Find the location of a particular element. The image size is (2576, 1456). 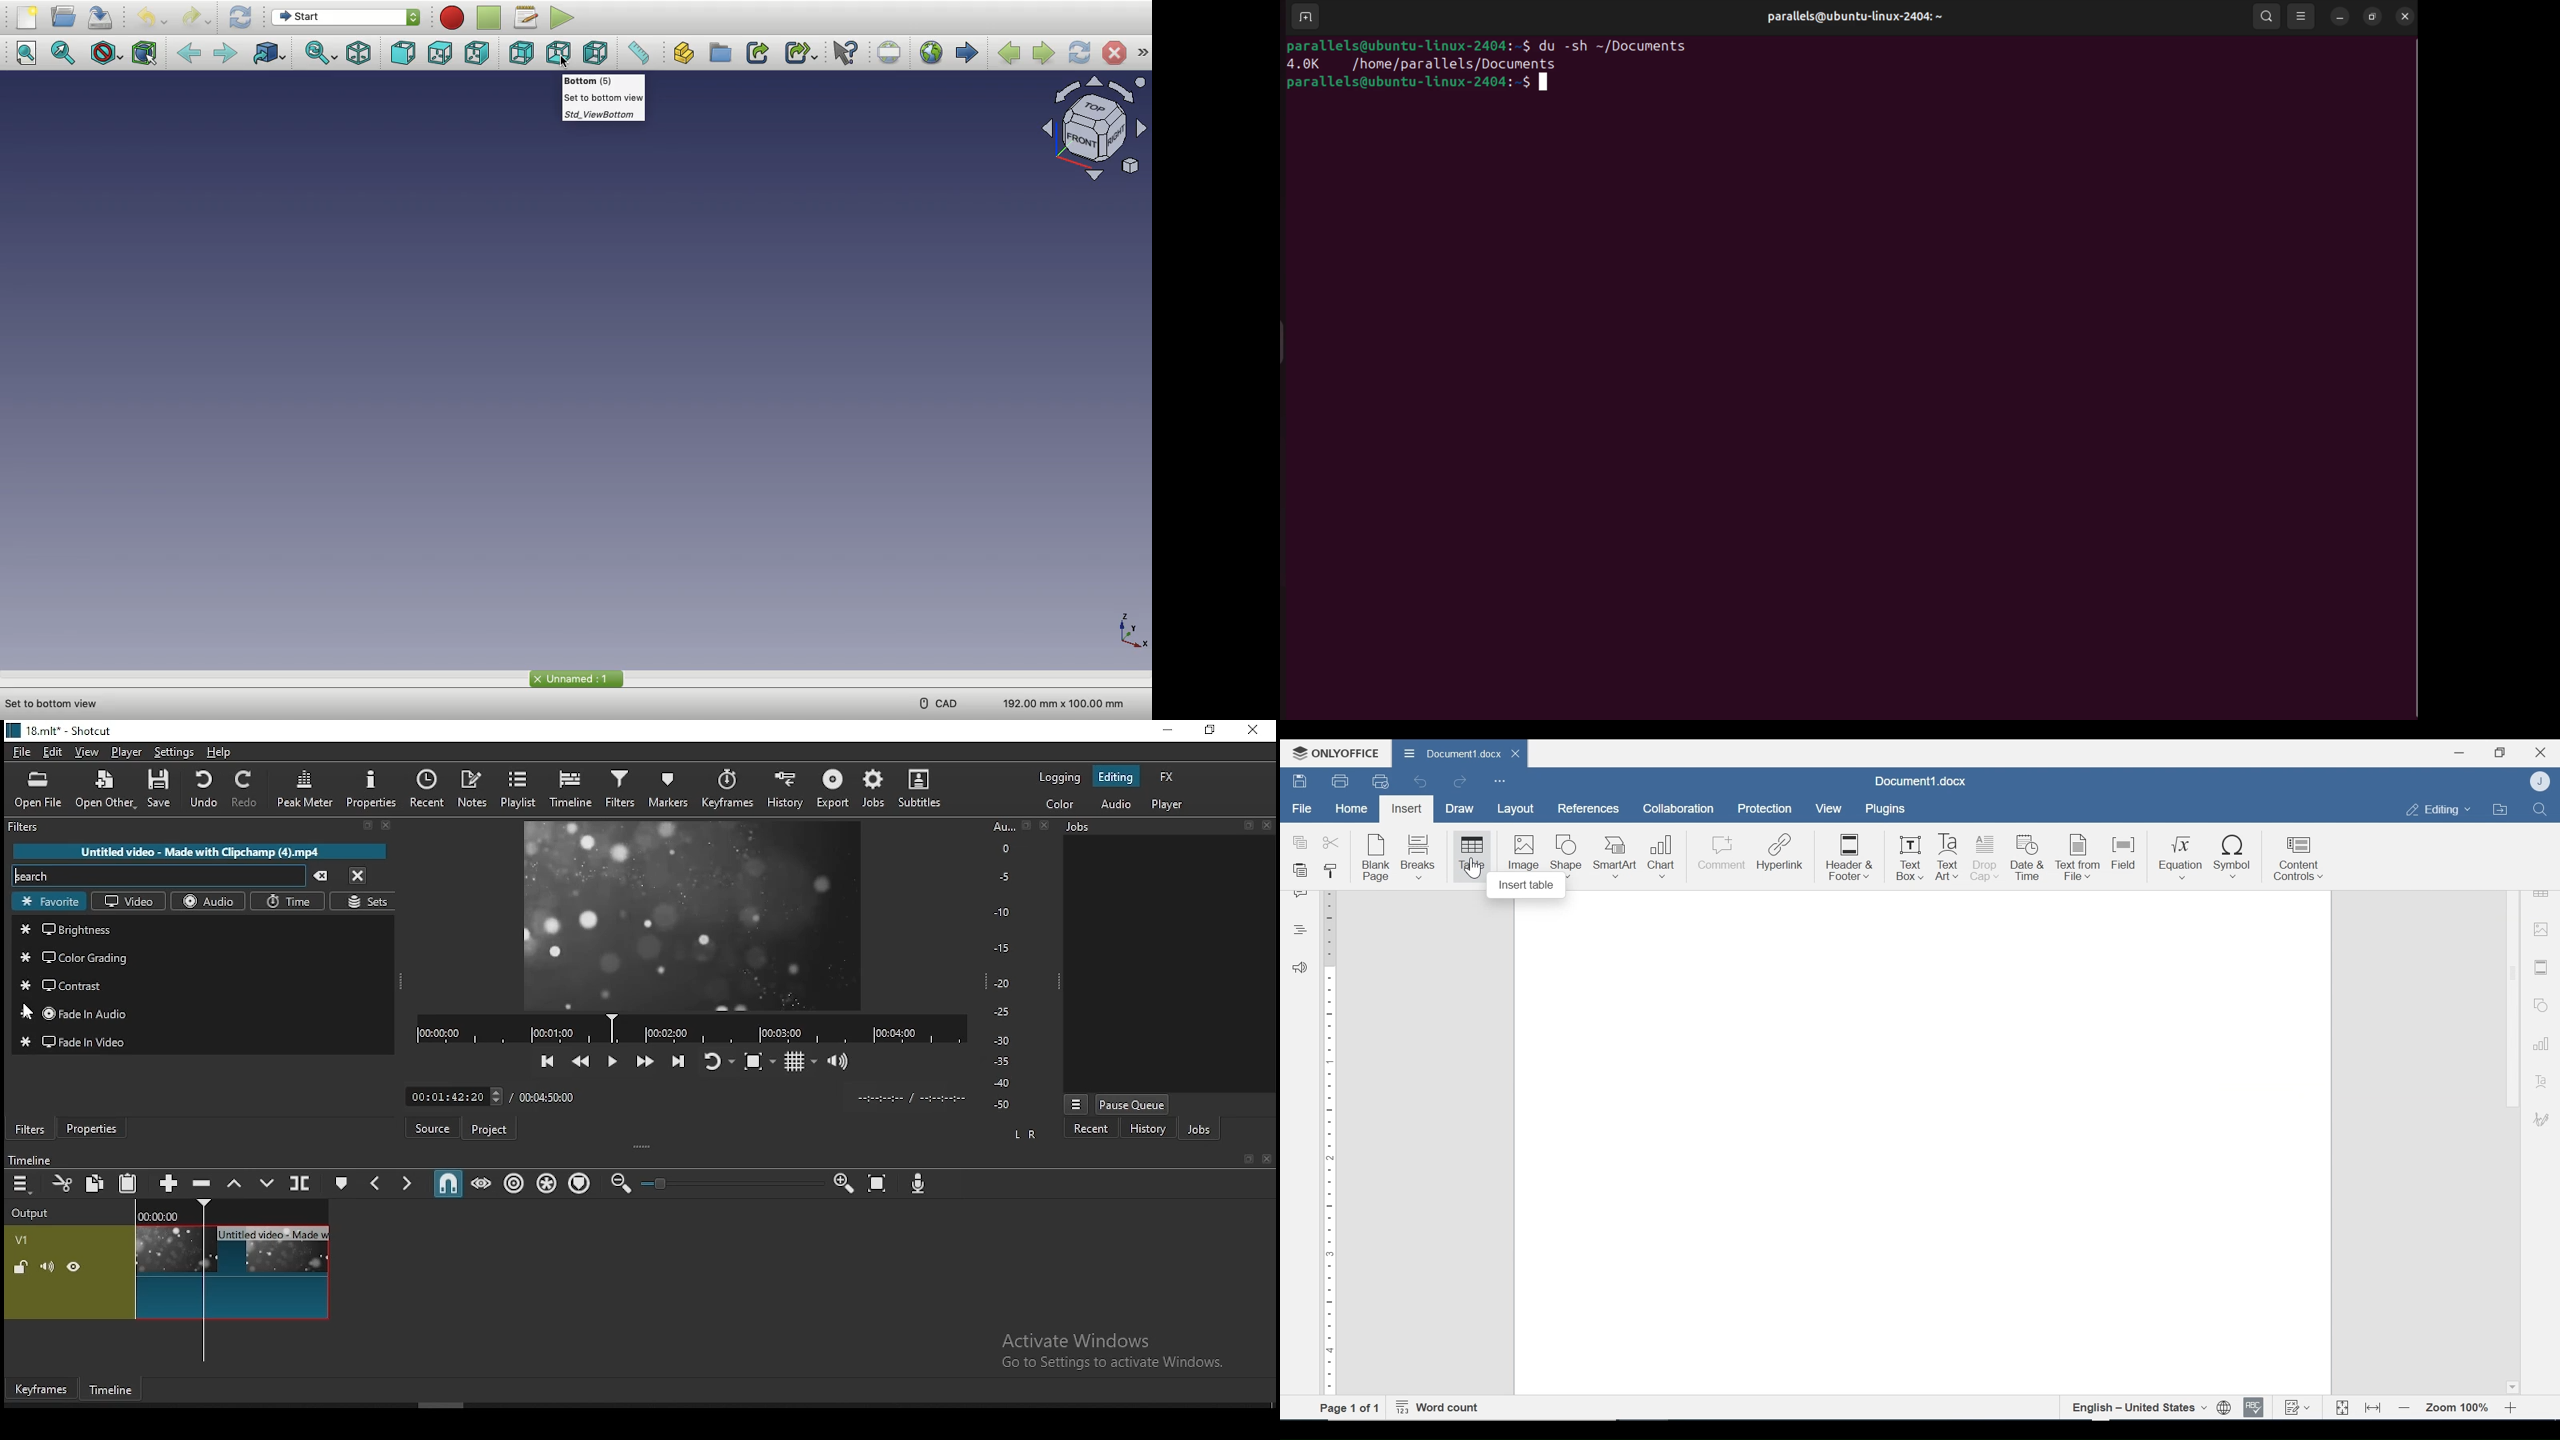

Editing is located at coordinates (2435, 809).